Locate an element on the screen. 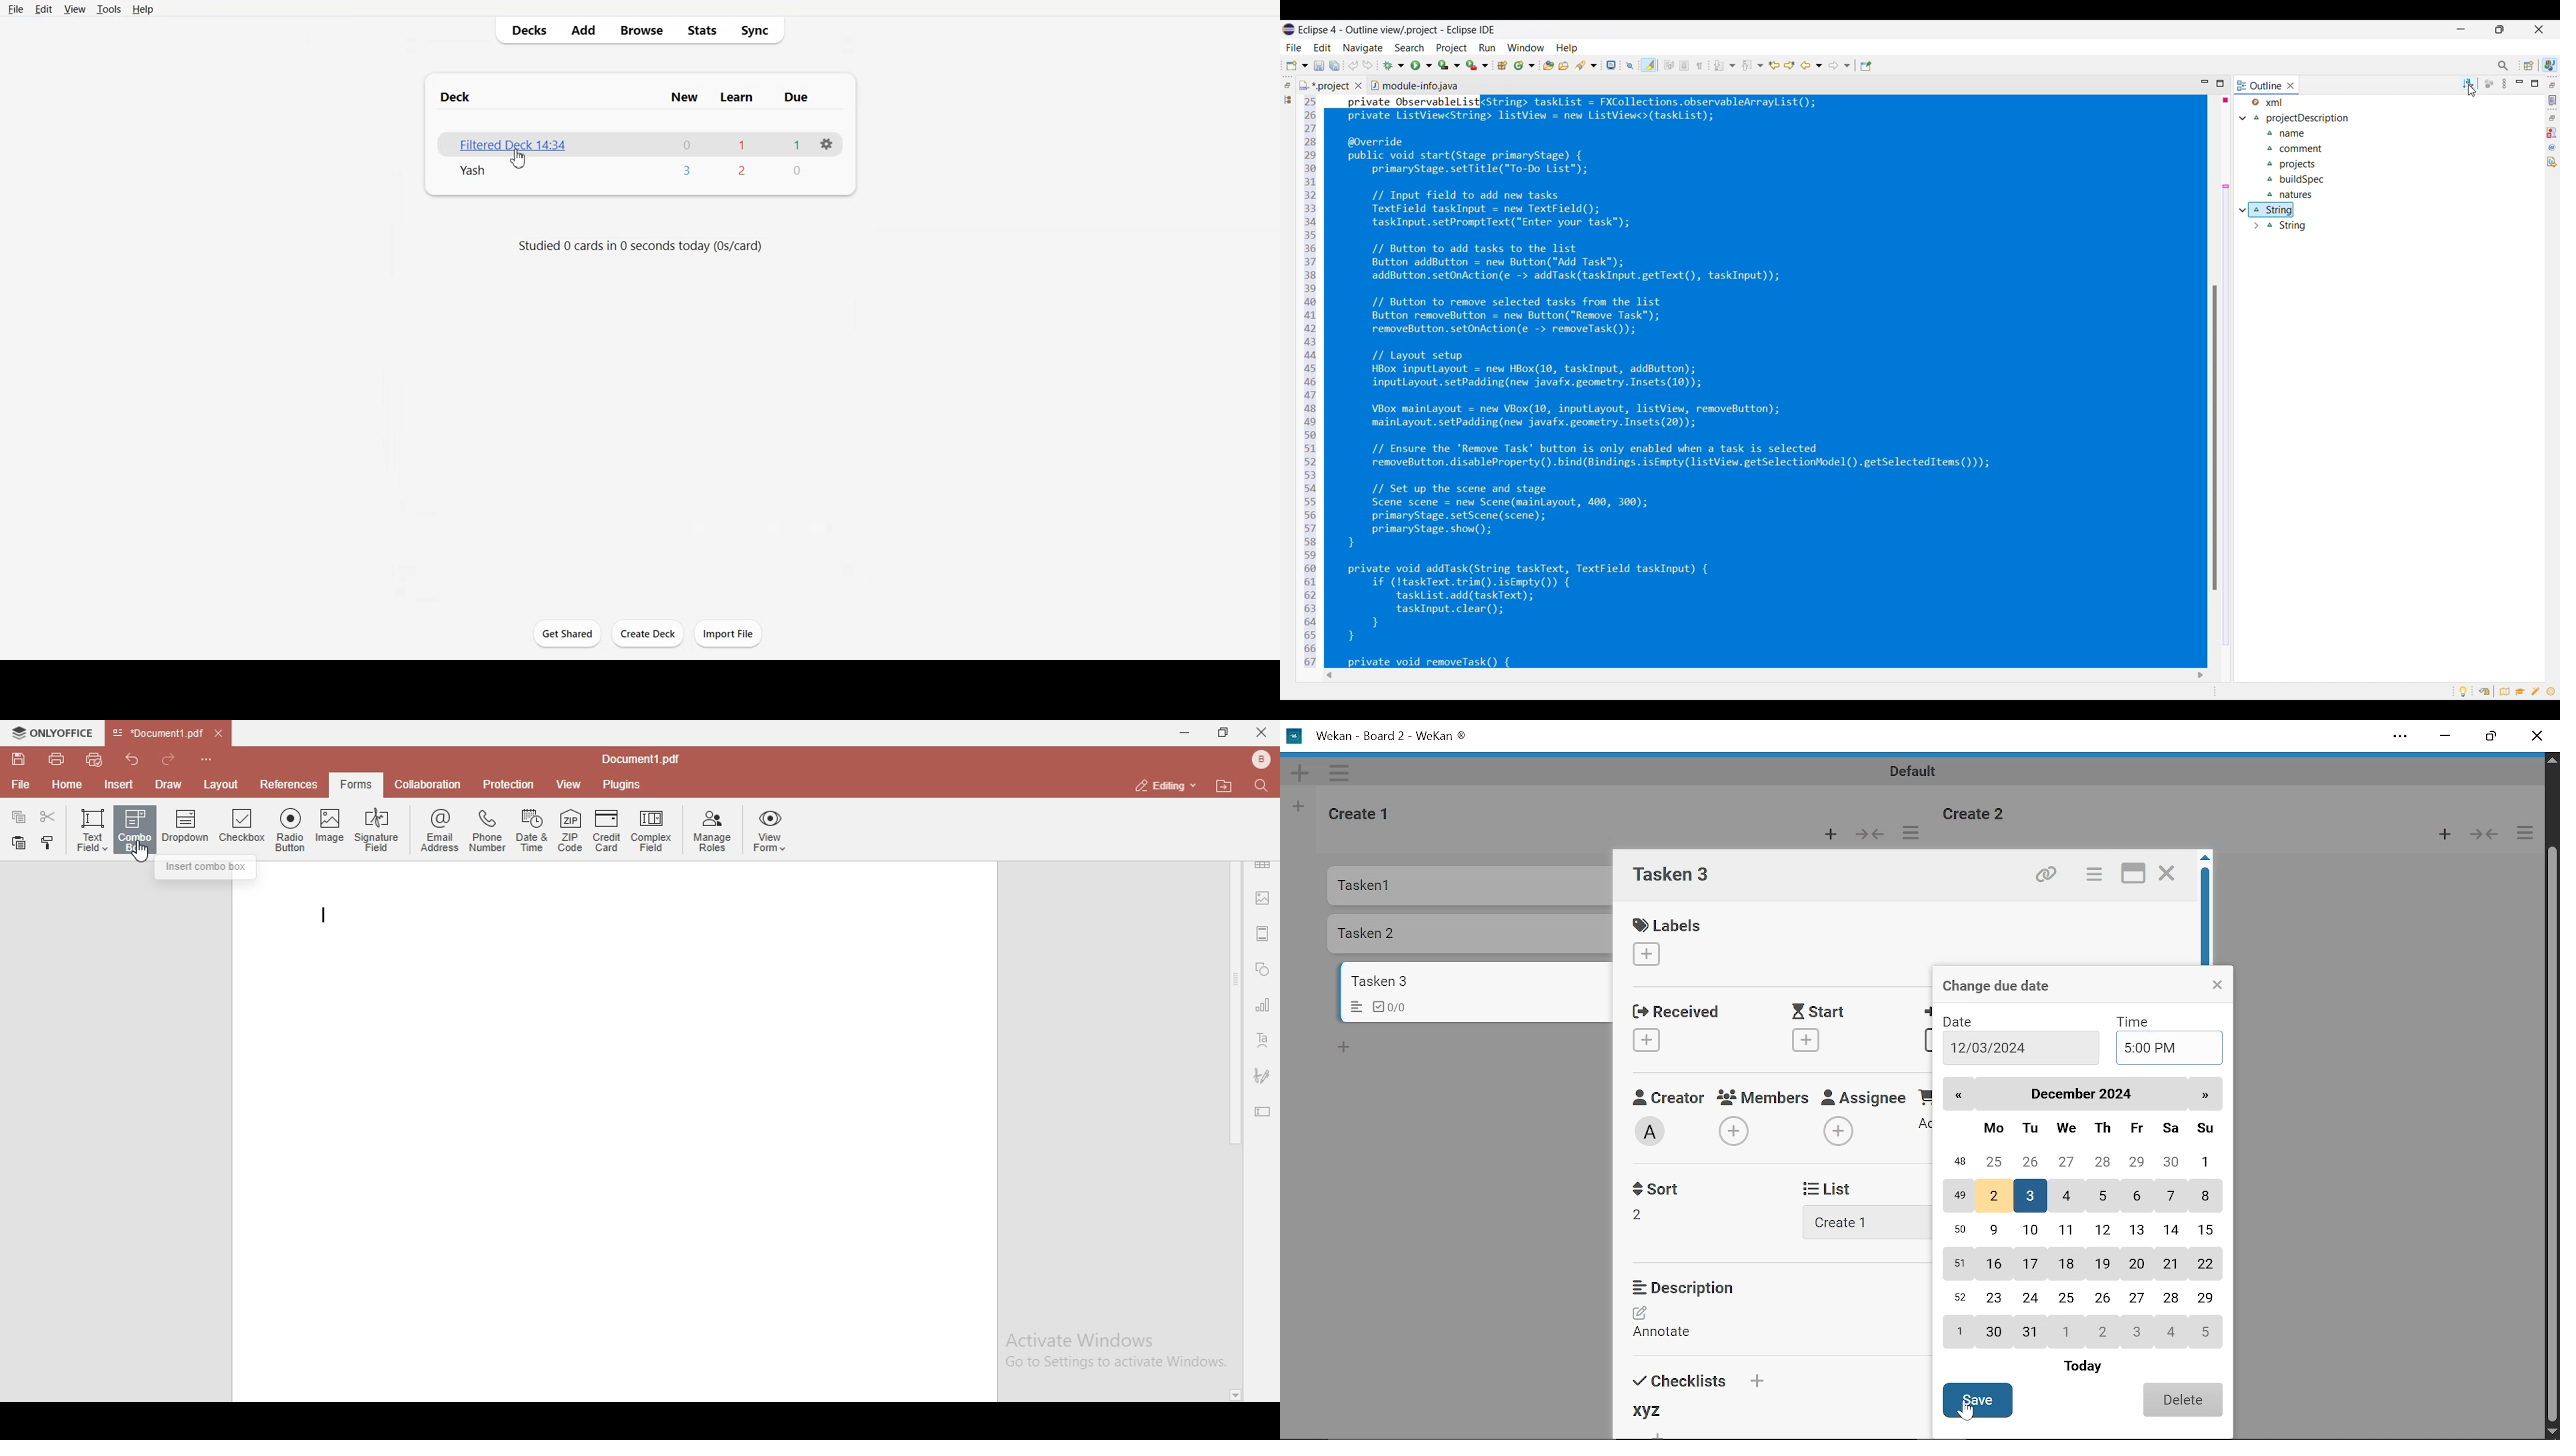 The width and height of the screenshot is (2576, 1456). Back to project options is located at coordinates (1811, 65).